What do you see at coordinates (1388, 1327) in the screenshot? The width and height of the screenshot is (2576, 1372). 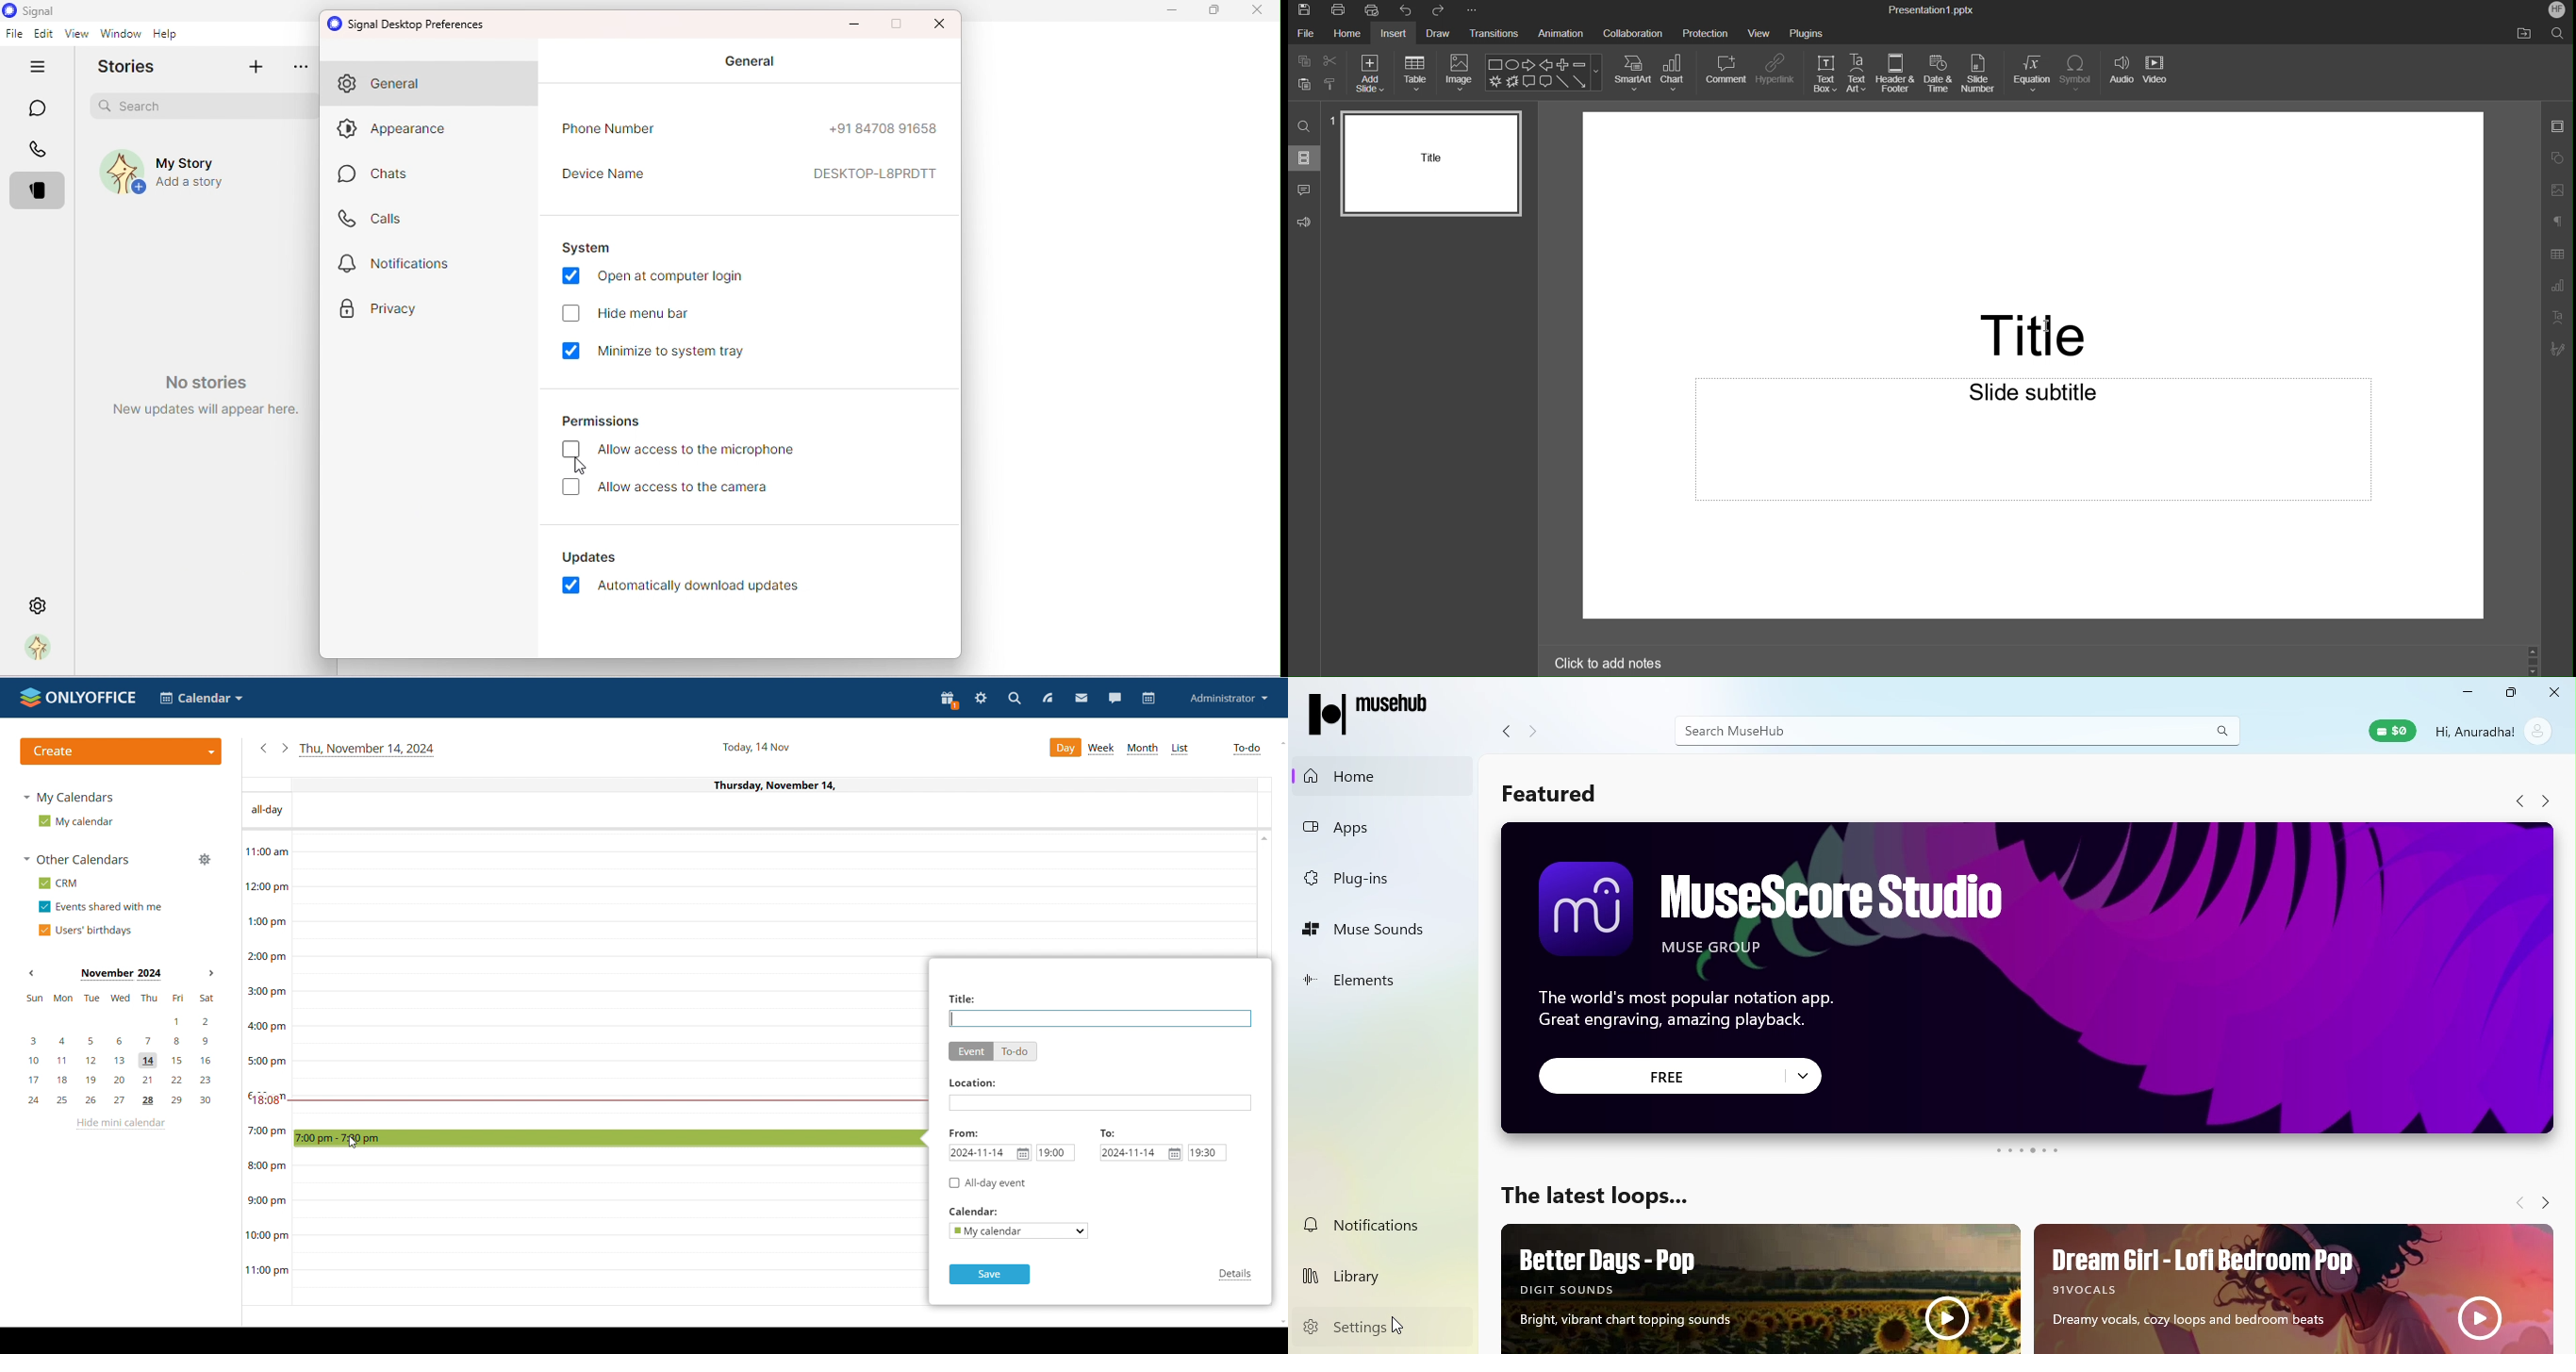 I see `Settings` at bounding box center [1388, 1327].